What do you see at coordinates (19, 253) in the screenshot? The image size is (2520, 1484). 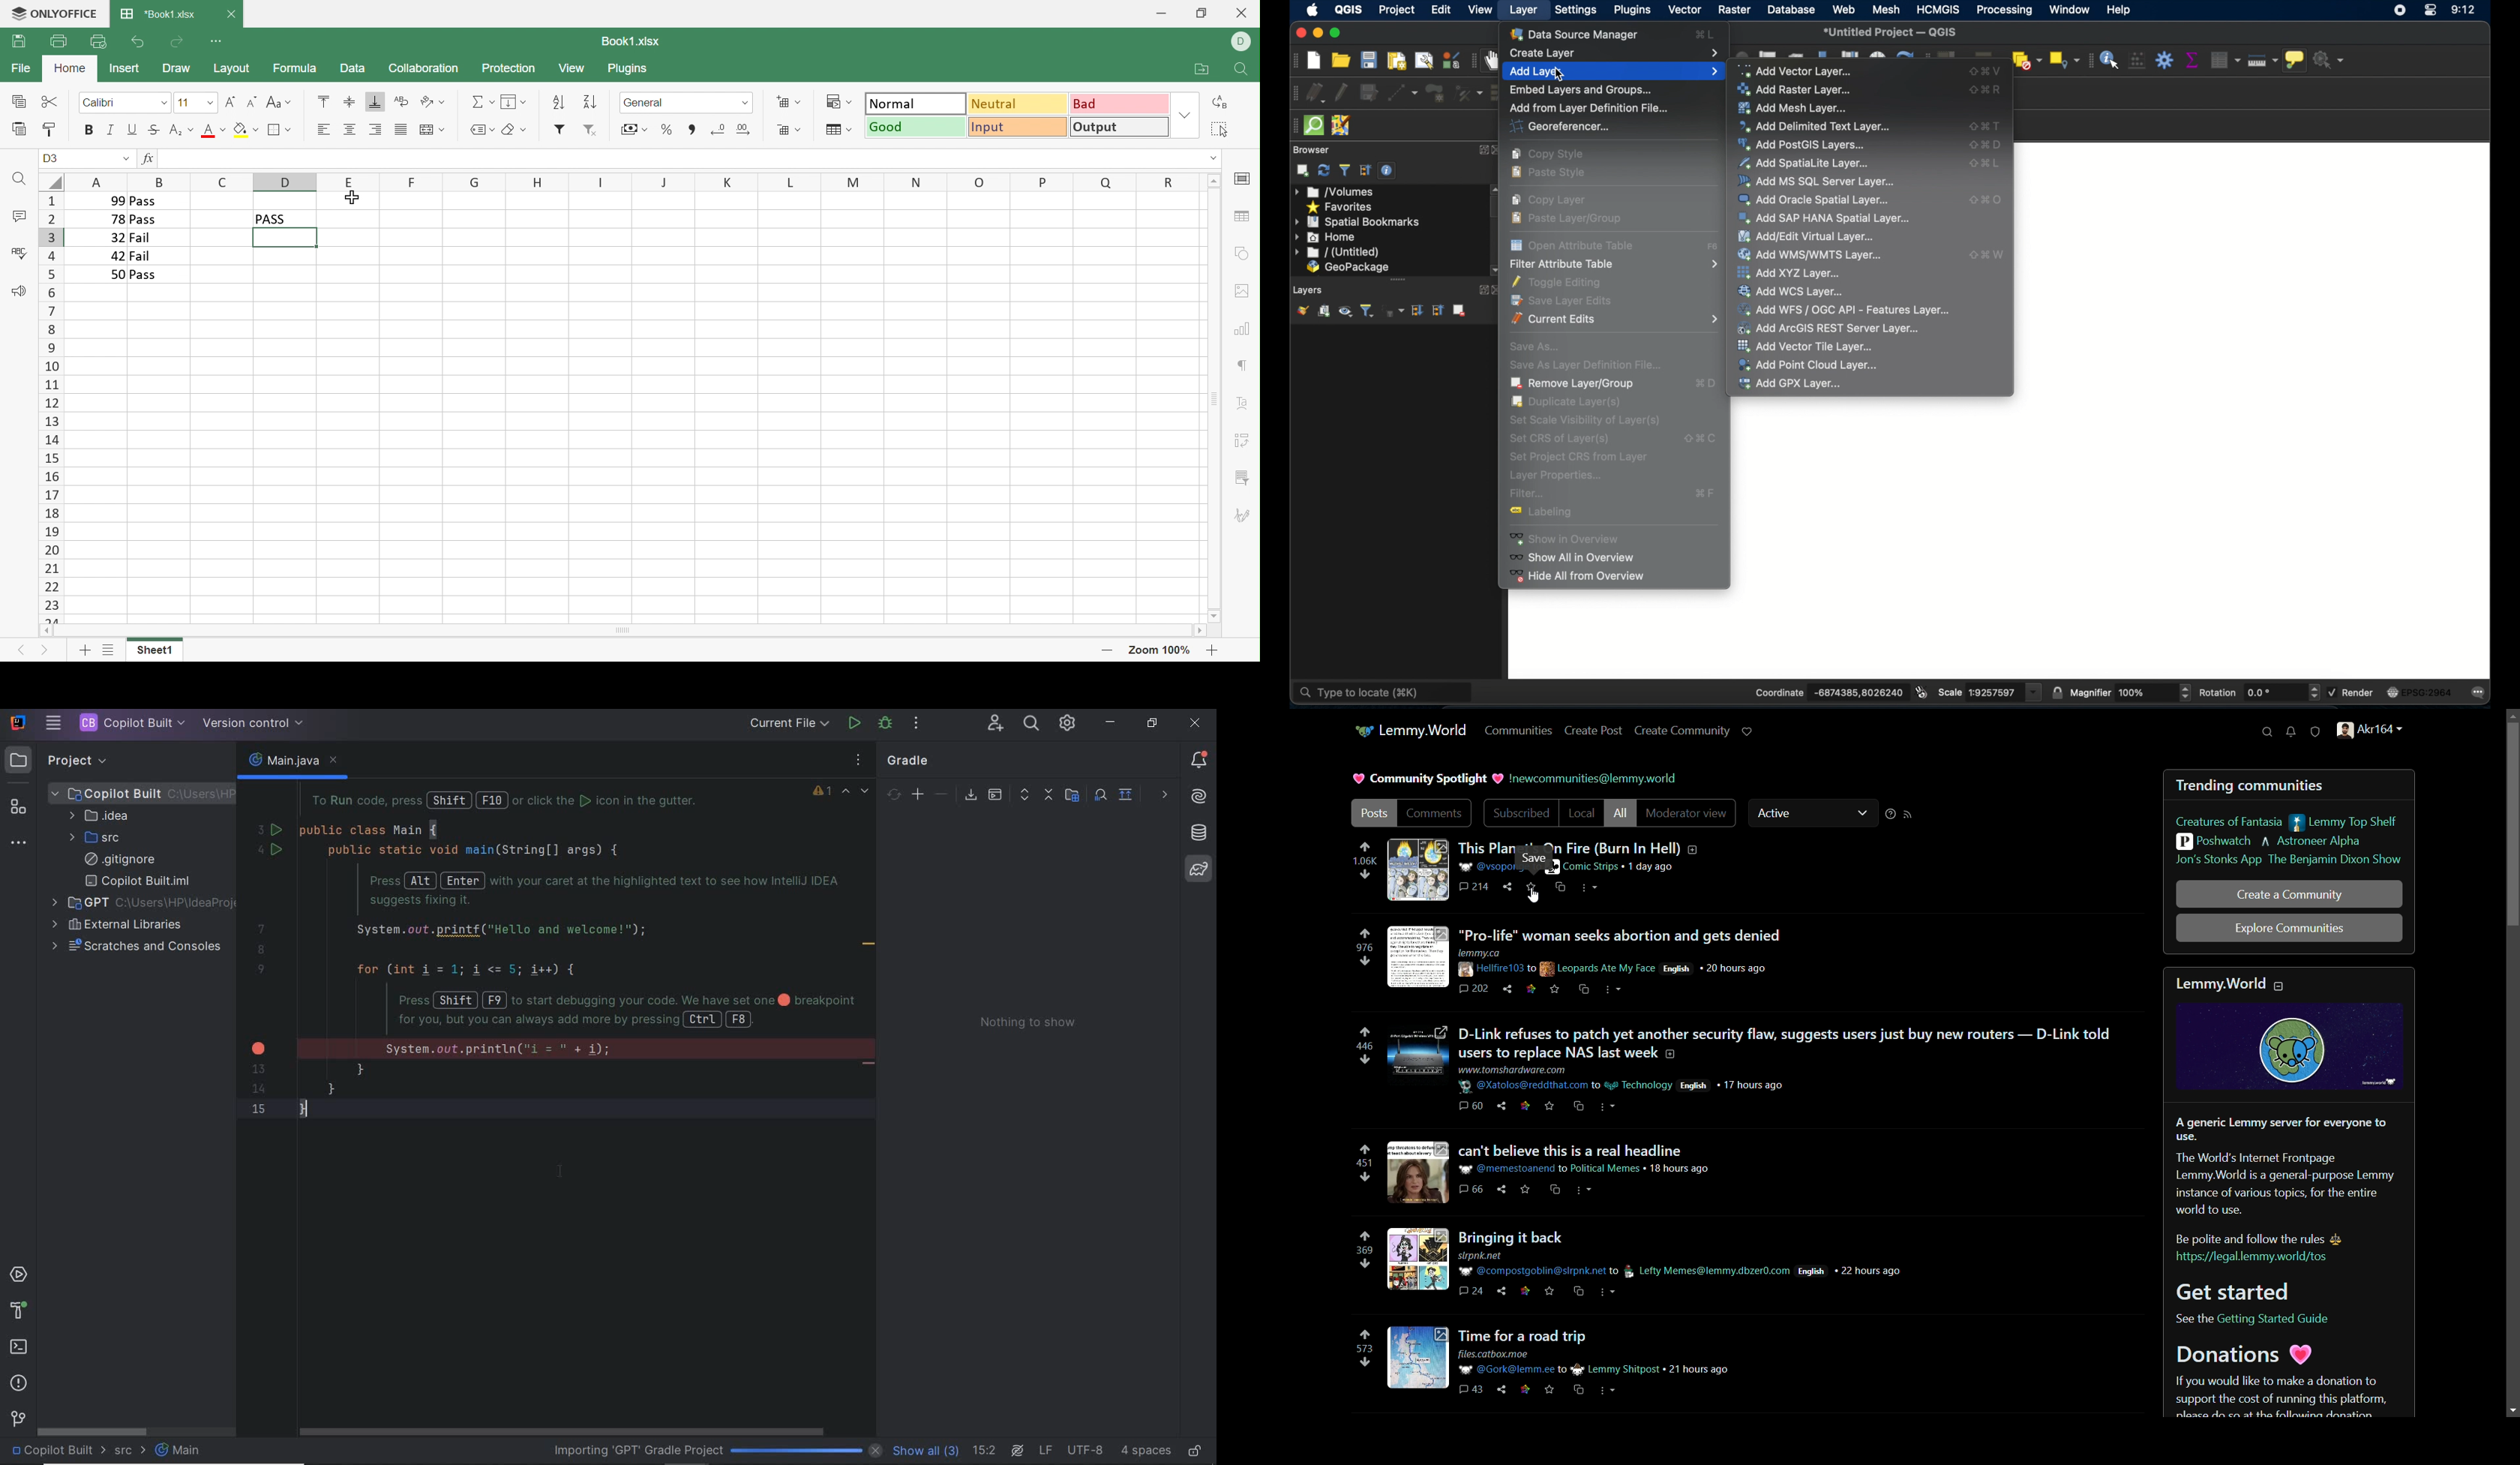 I see `Spell checking` at bounding box center [19, 253].